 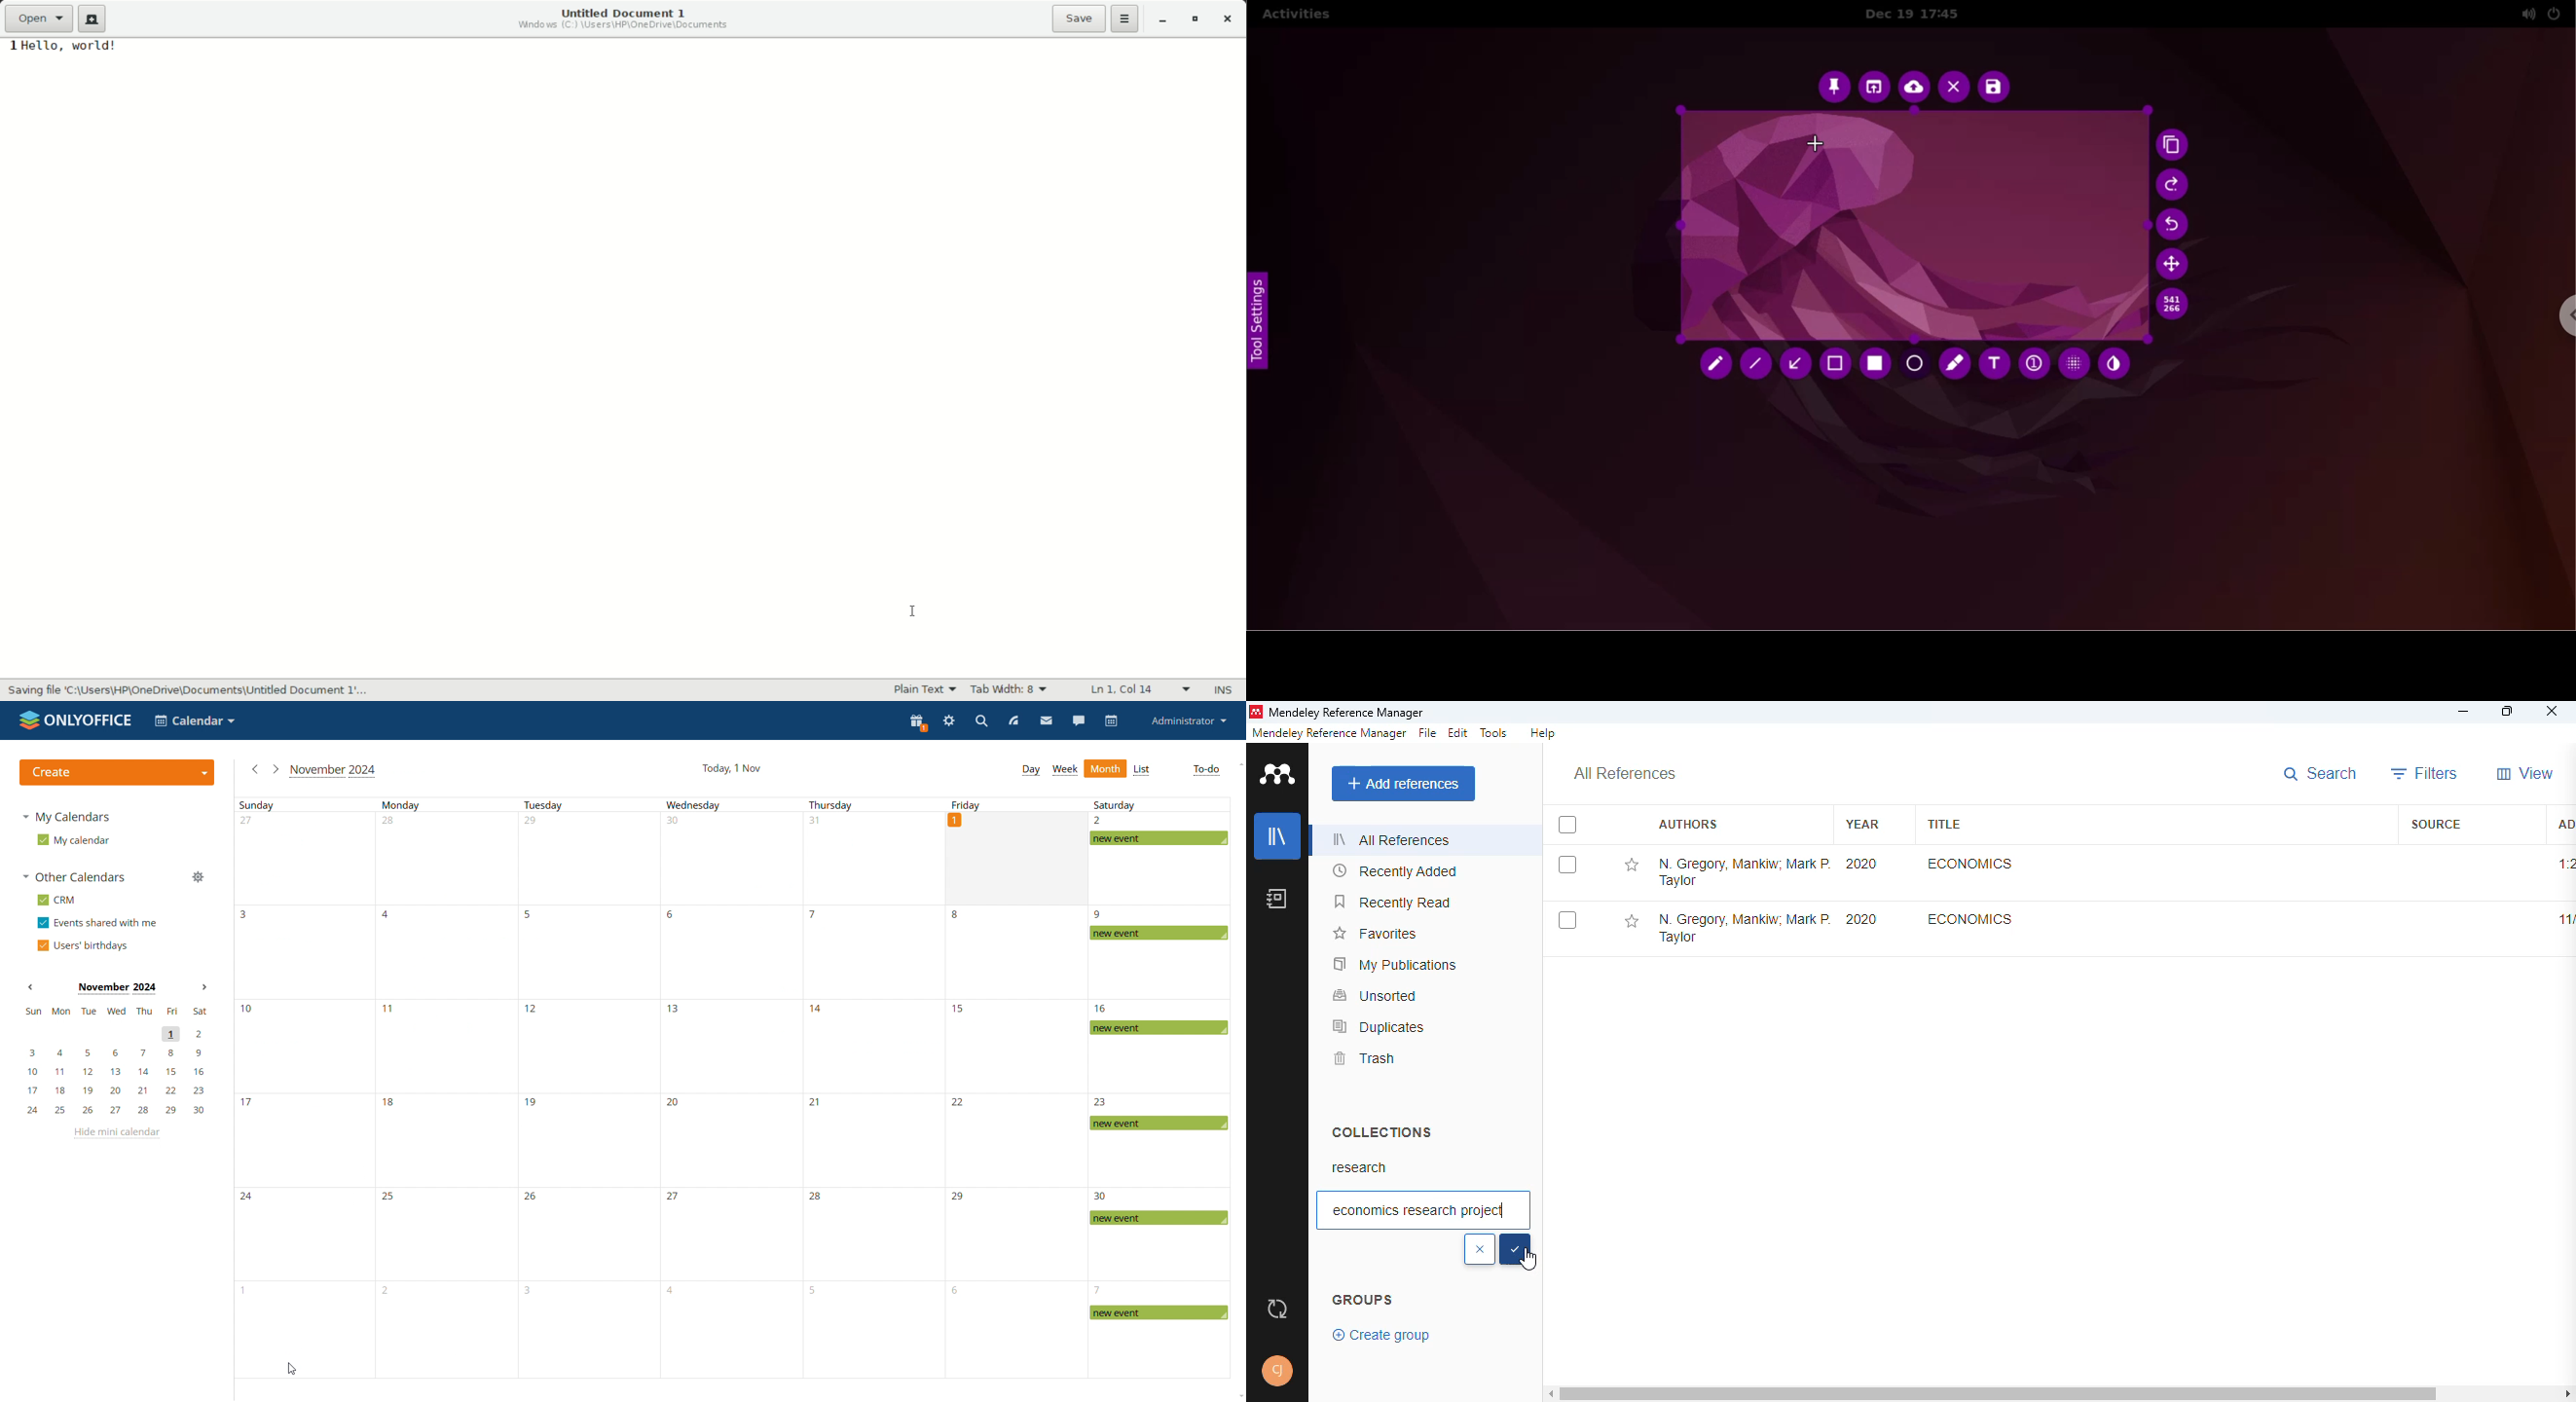 I want to click on pencil tool, so click(x=1716, y=367).